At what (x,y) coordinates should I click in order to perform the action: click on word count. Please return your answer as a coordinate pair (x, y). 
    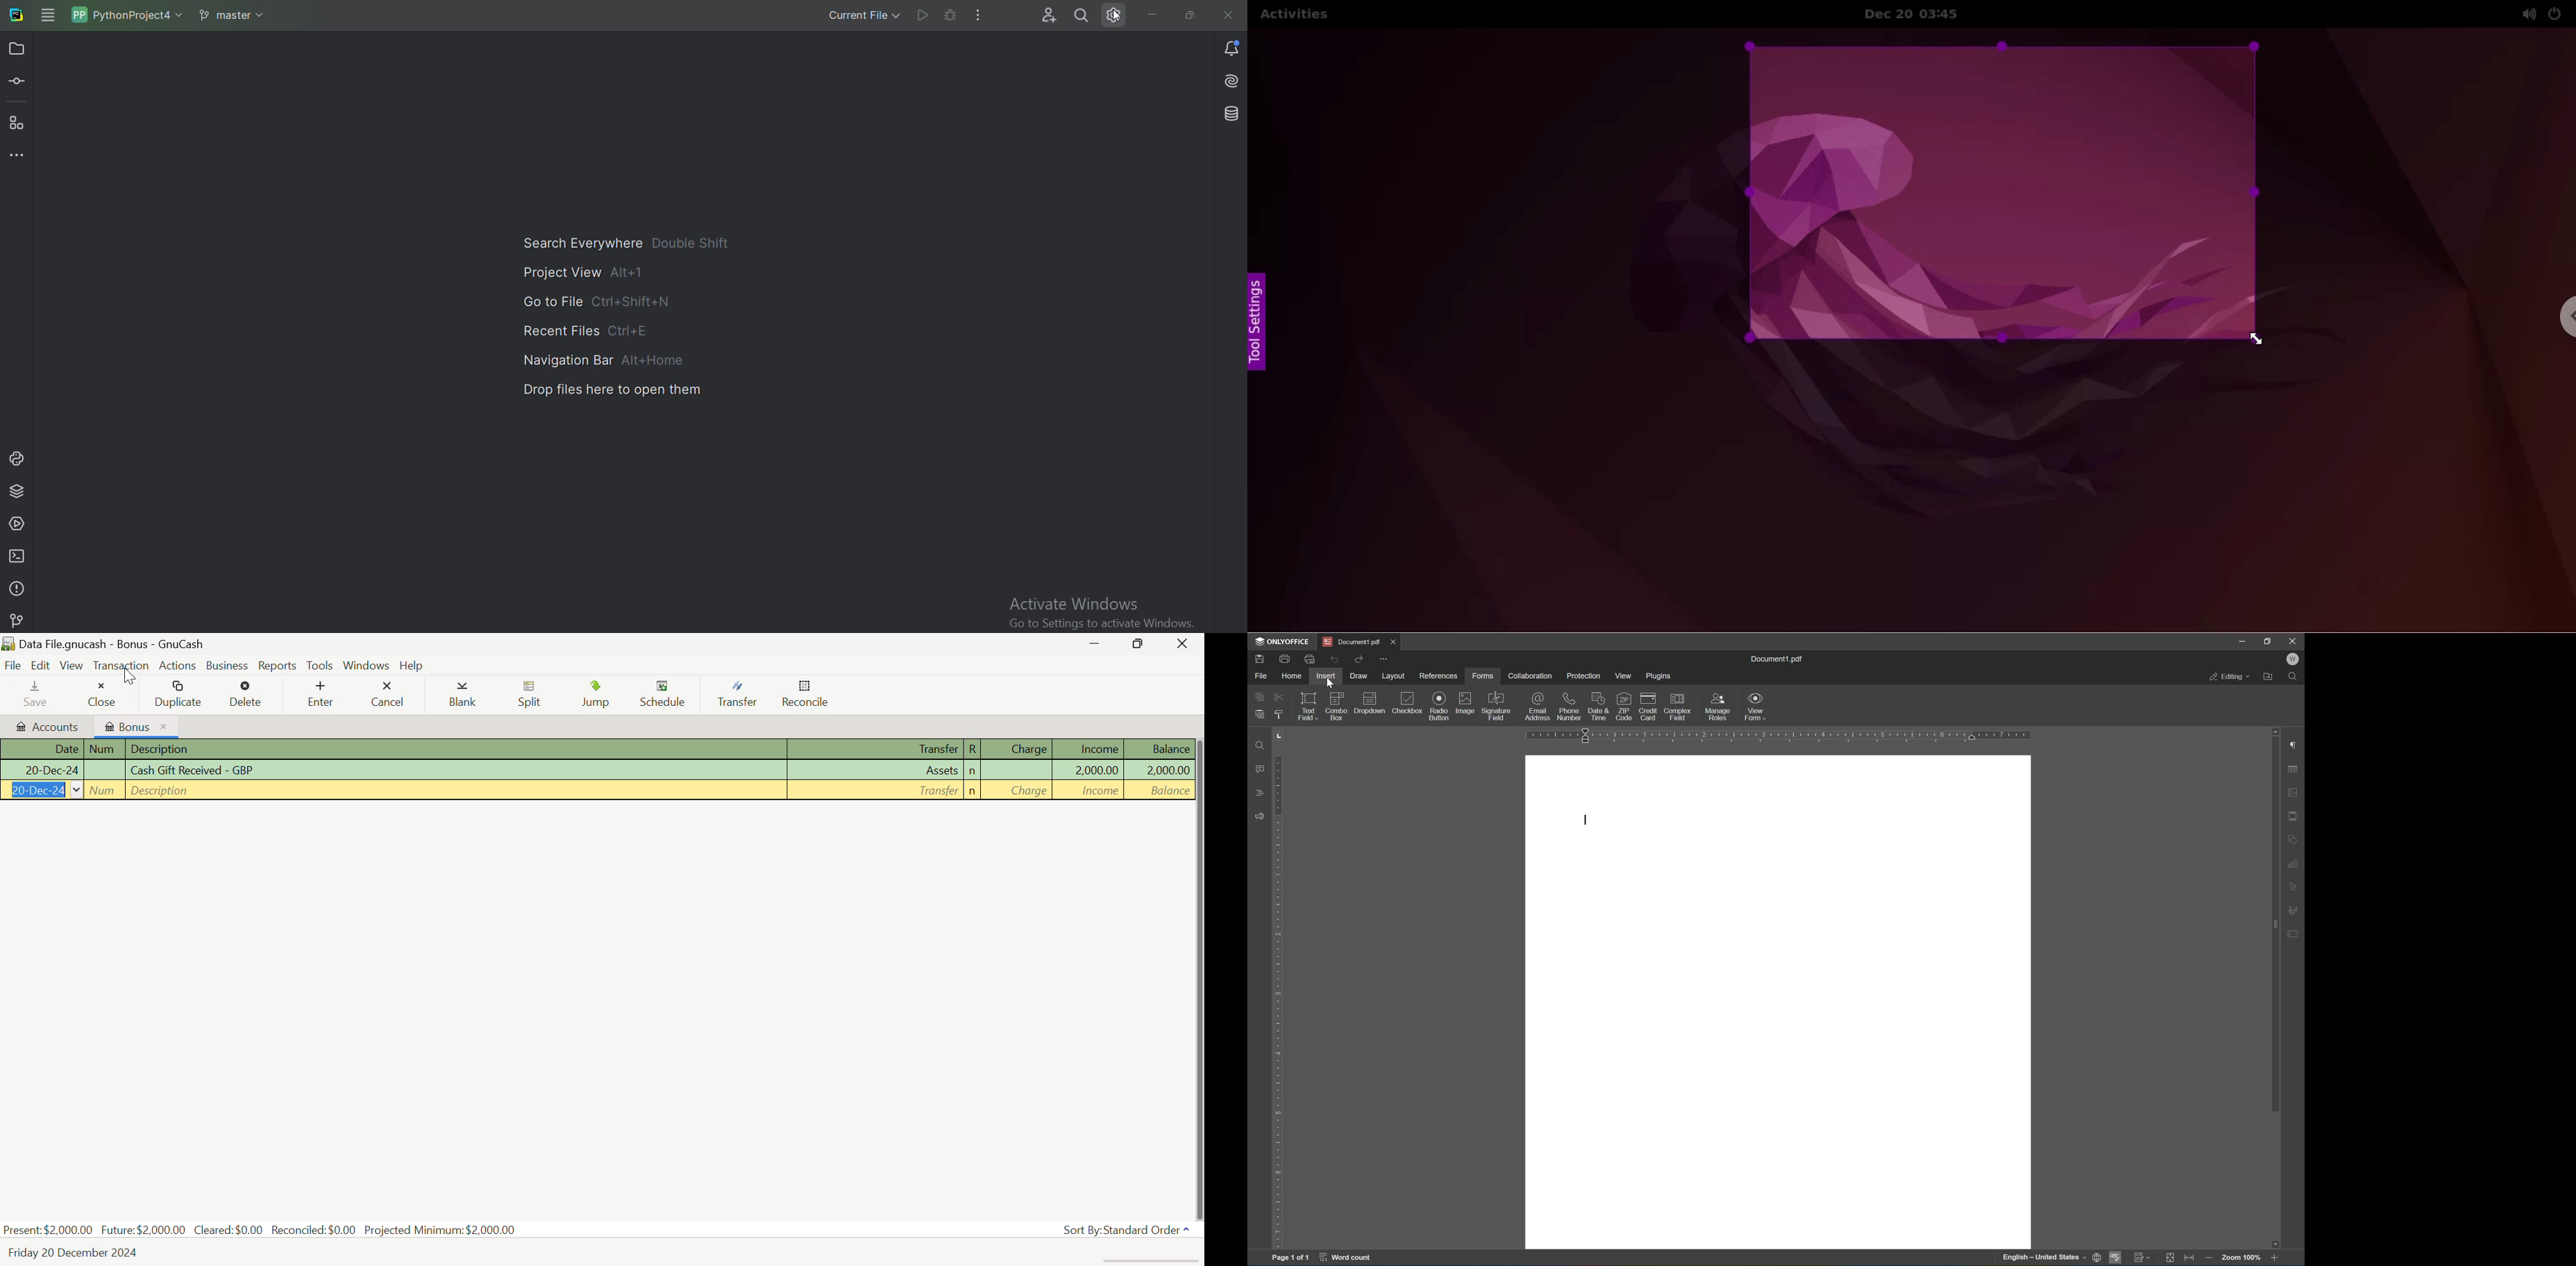
    Looking at the image, I should click on (1350, 1257).